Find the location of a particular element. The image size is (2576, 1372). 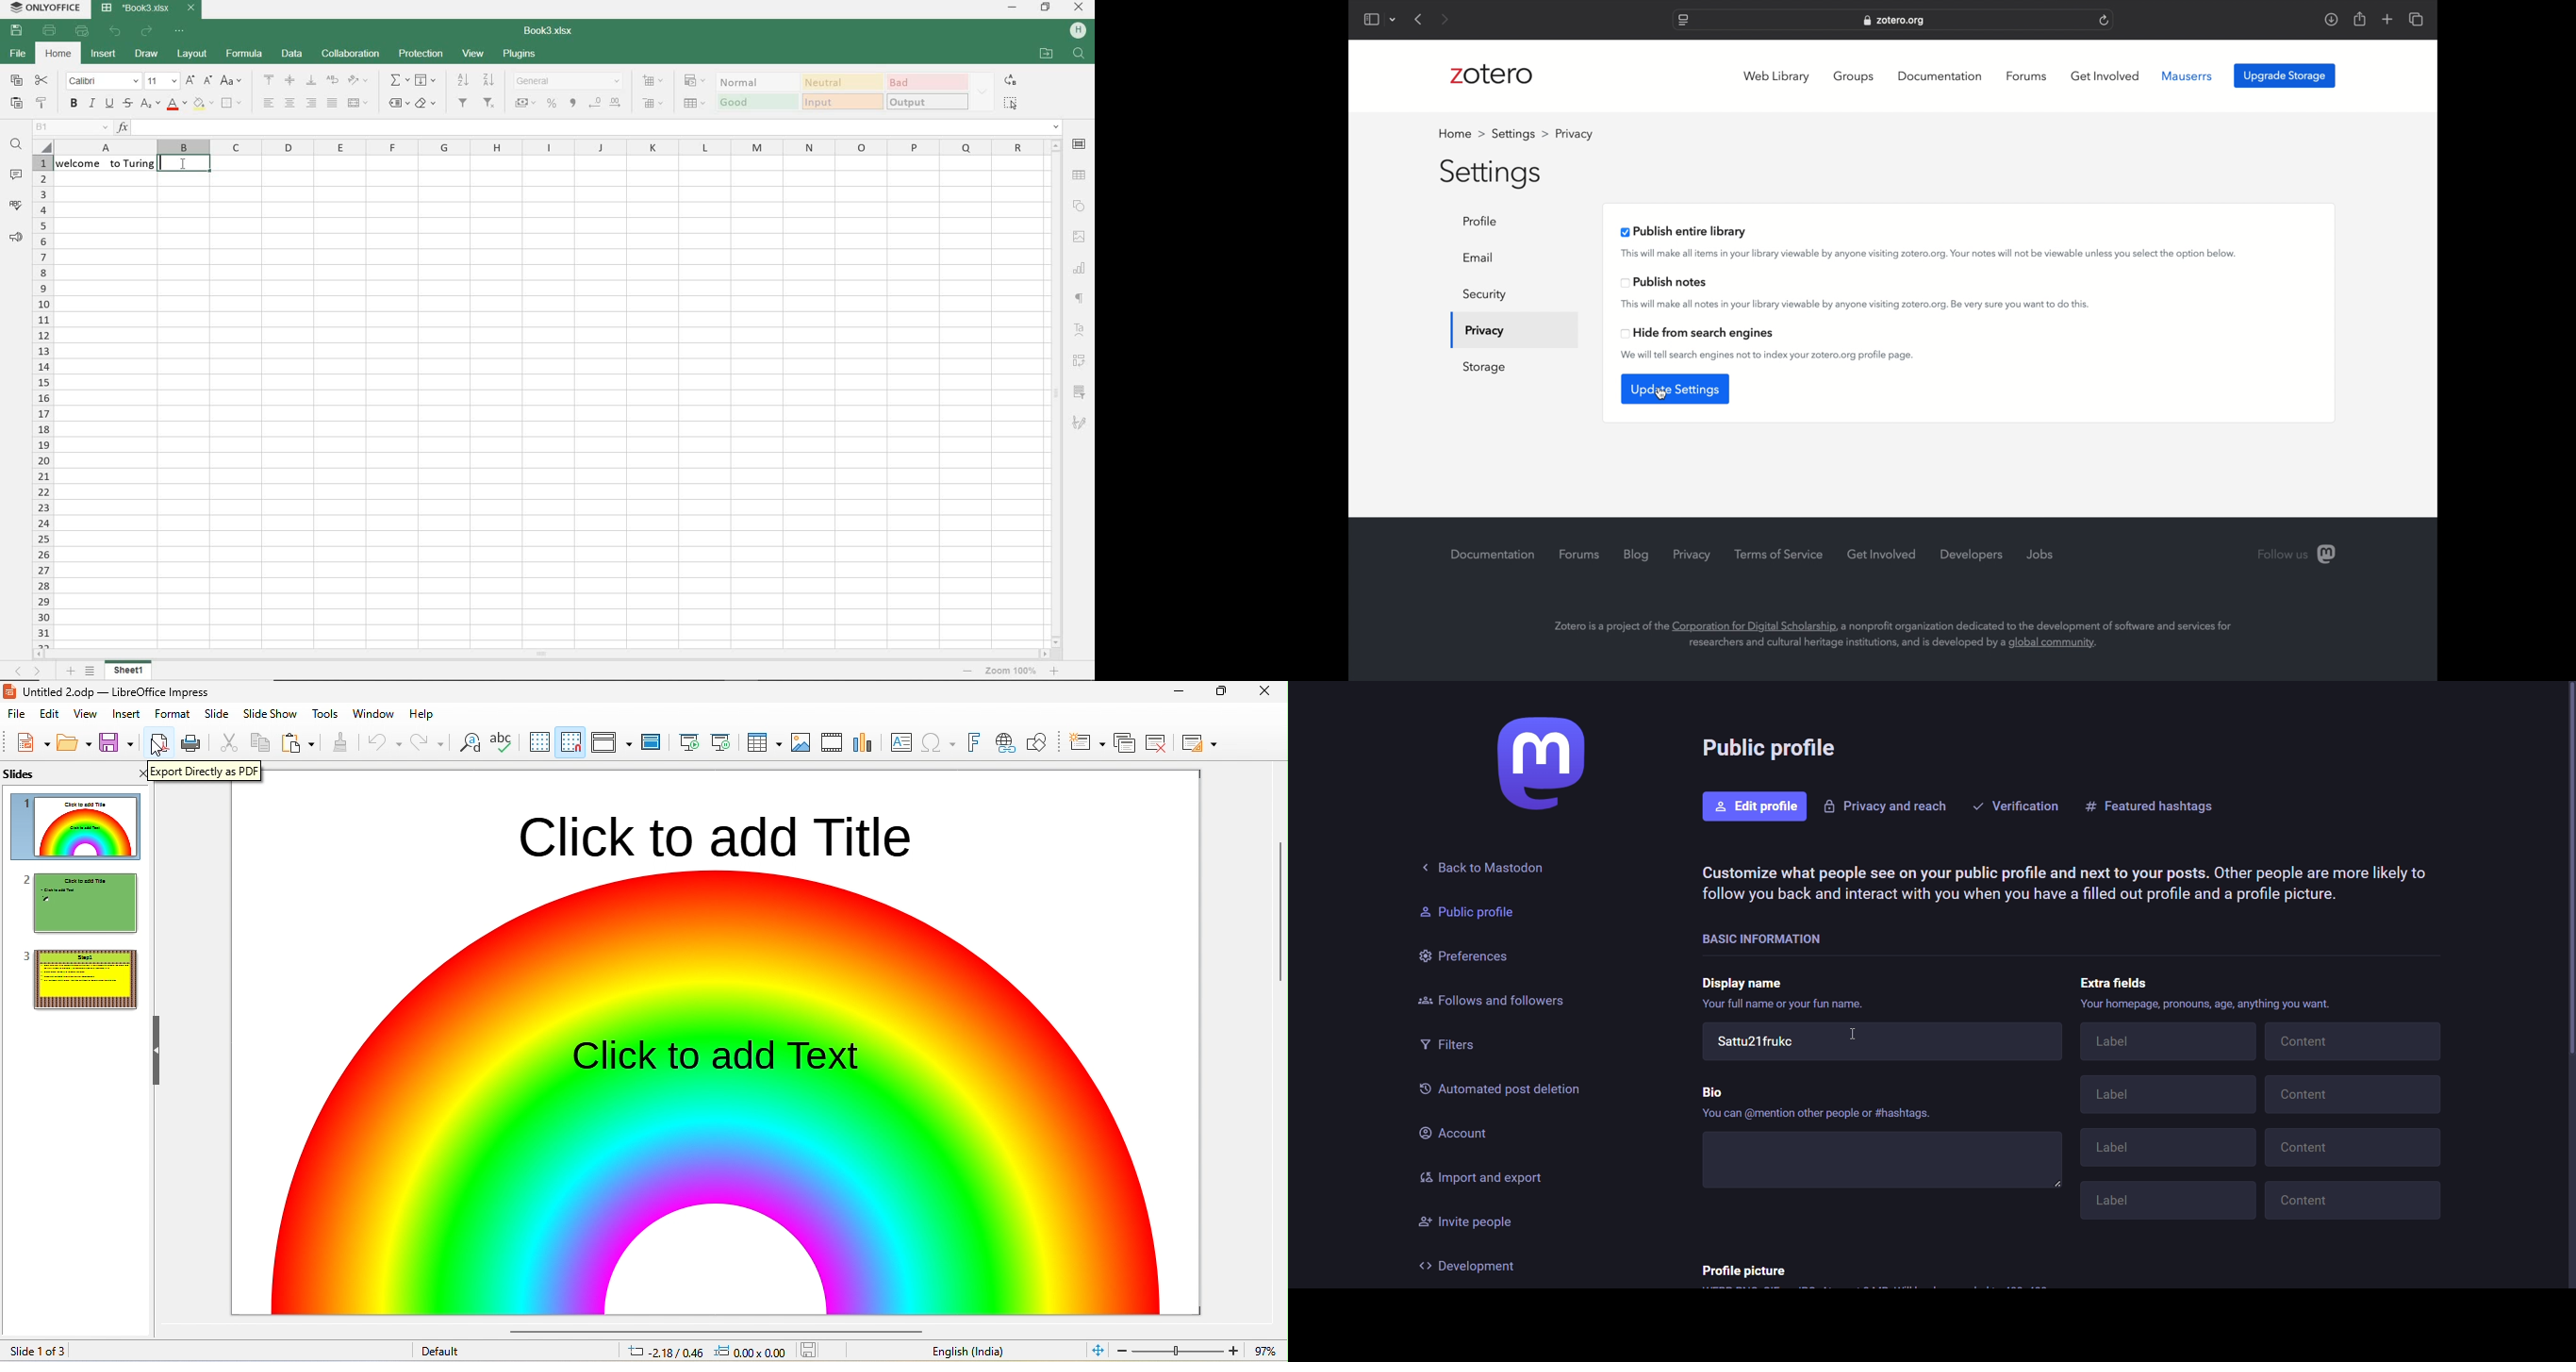

start from current  is located at coordinates (719, 742).